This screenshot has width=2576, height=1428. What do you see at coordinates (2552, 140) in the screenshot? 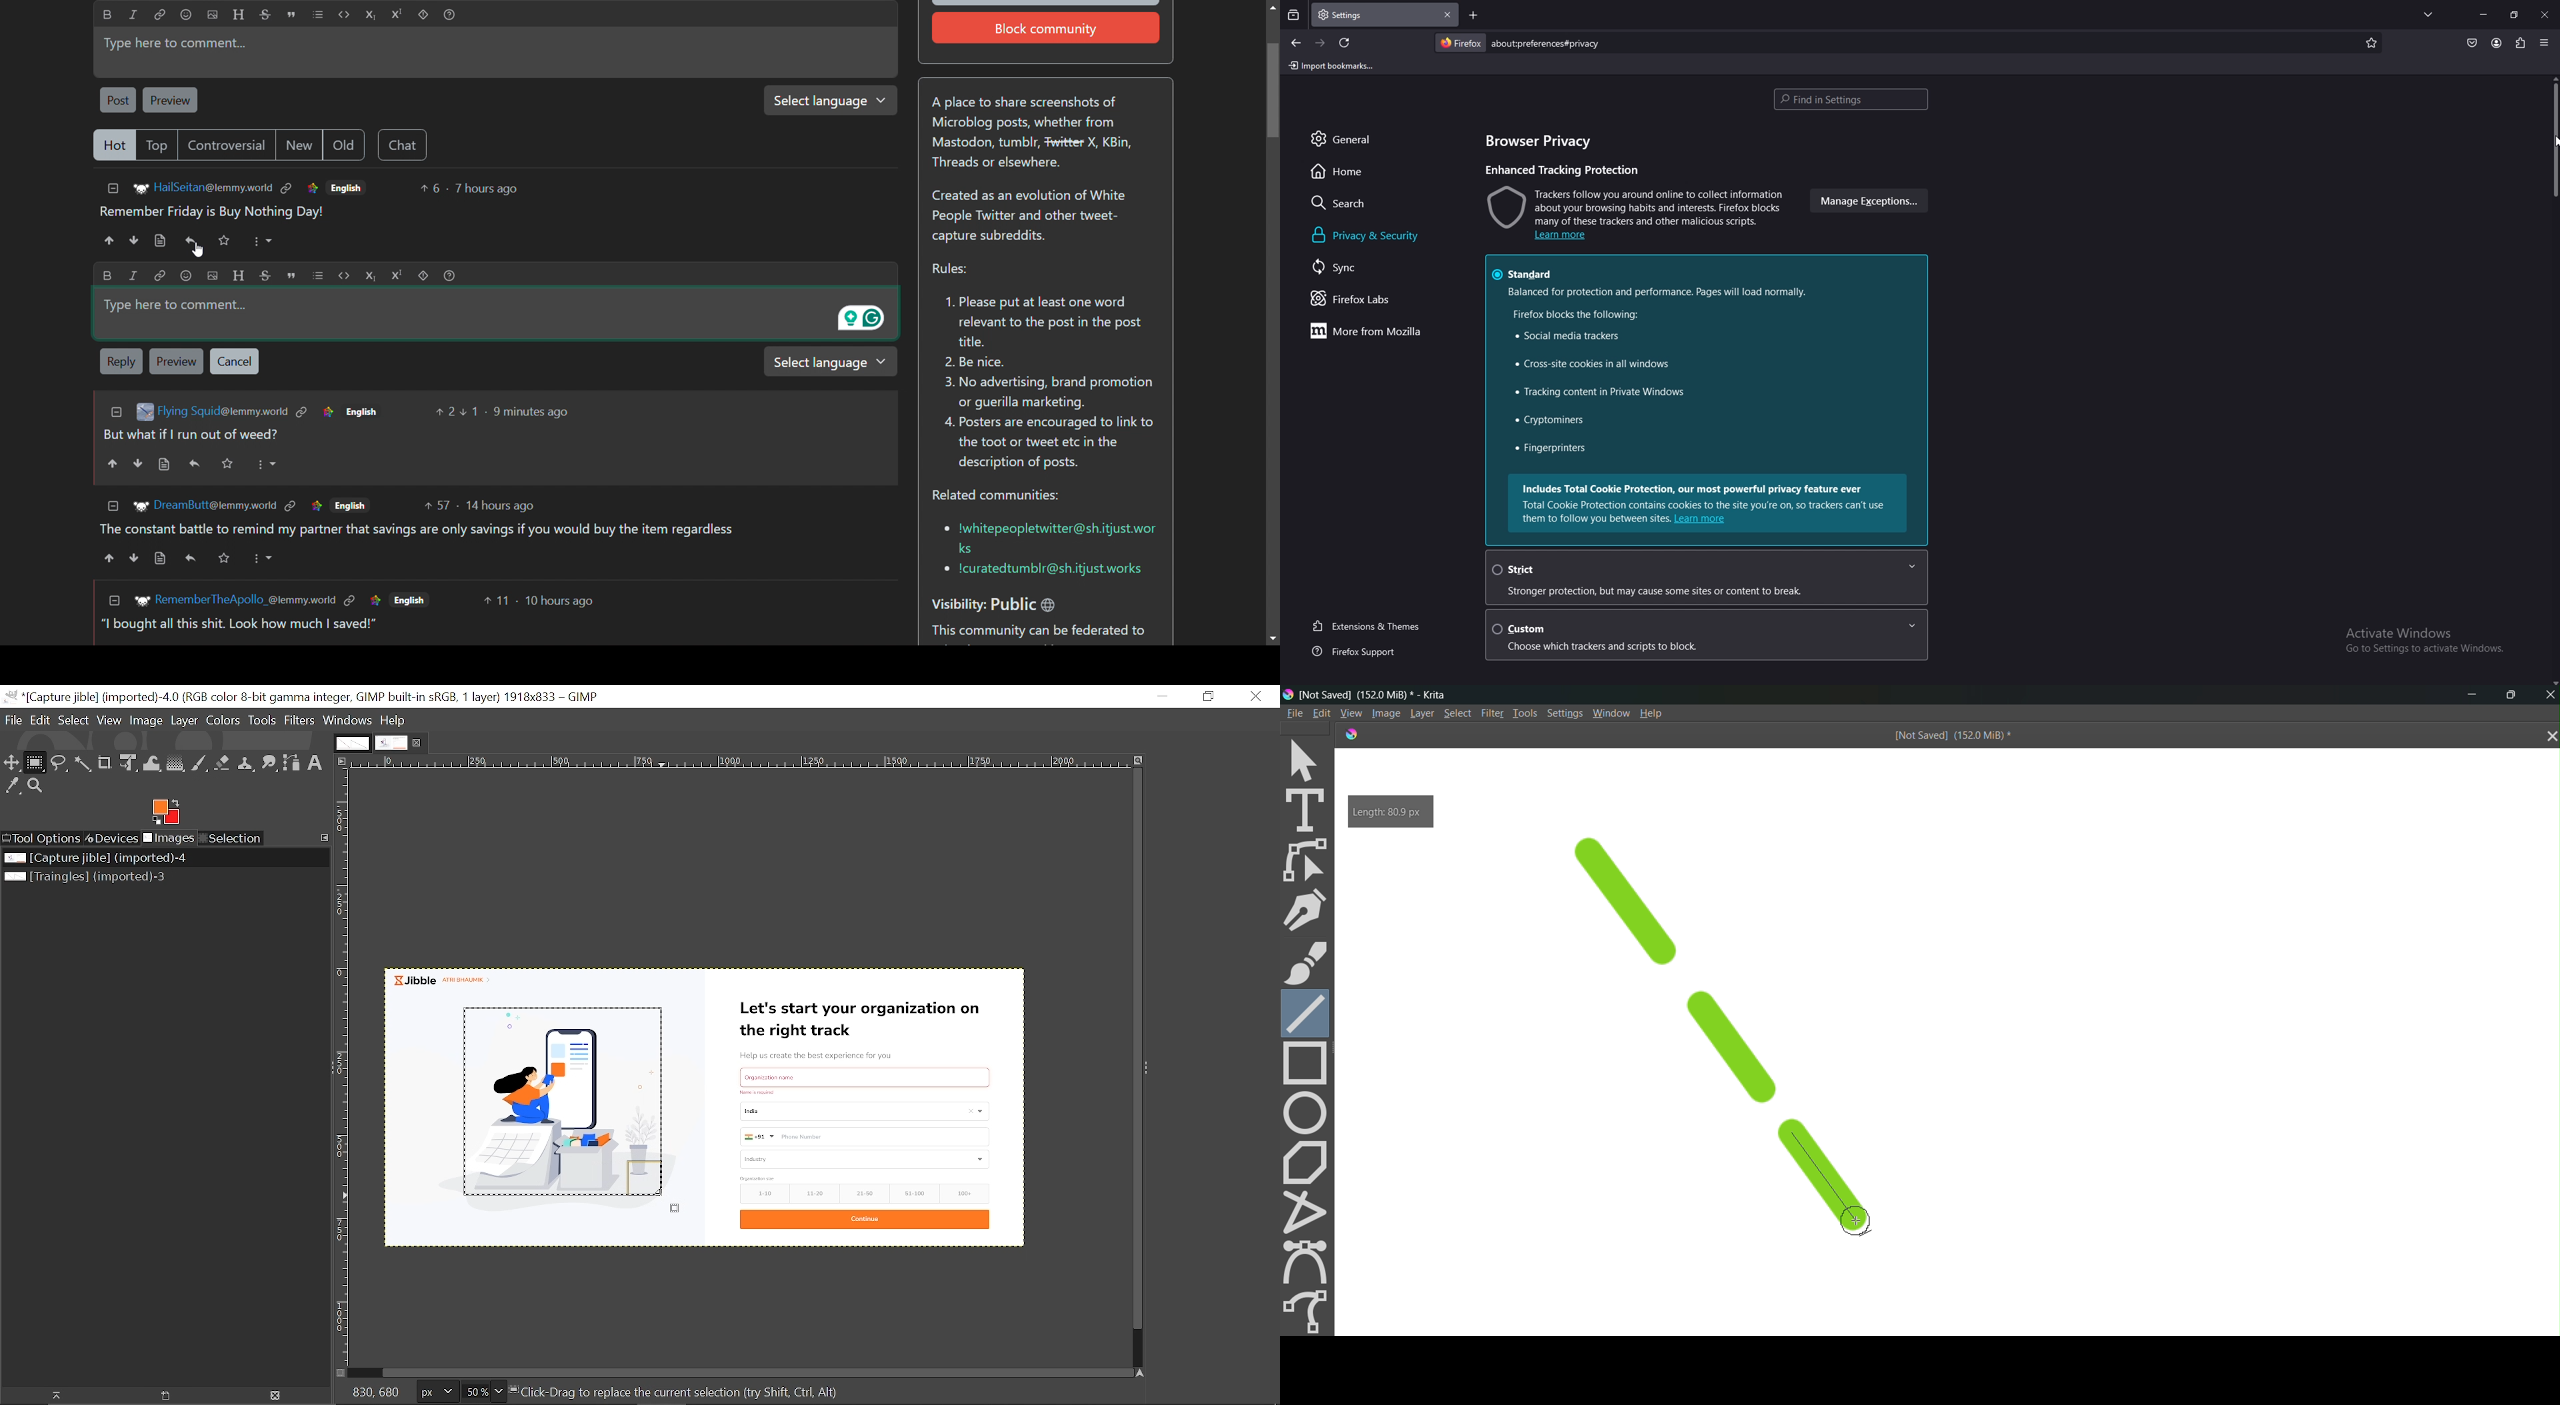
I see `cursor` at bounding box center [2552, 140].